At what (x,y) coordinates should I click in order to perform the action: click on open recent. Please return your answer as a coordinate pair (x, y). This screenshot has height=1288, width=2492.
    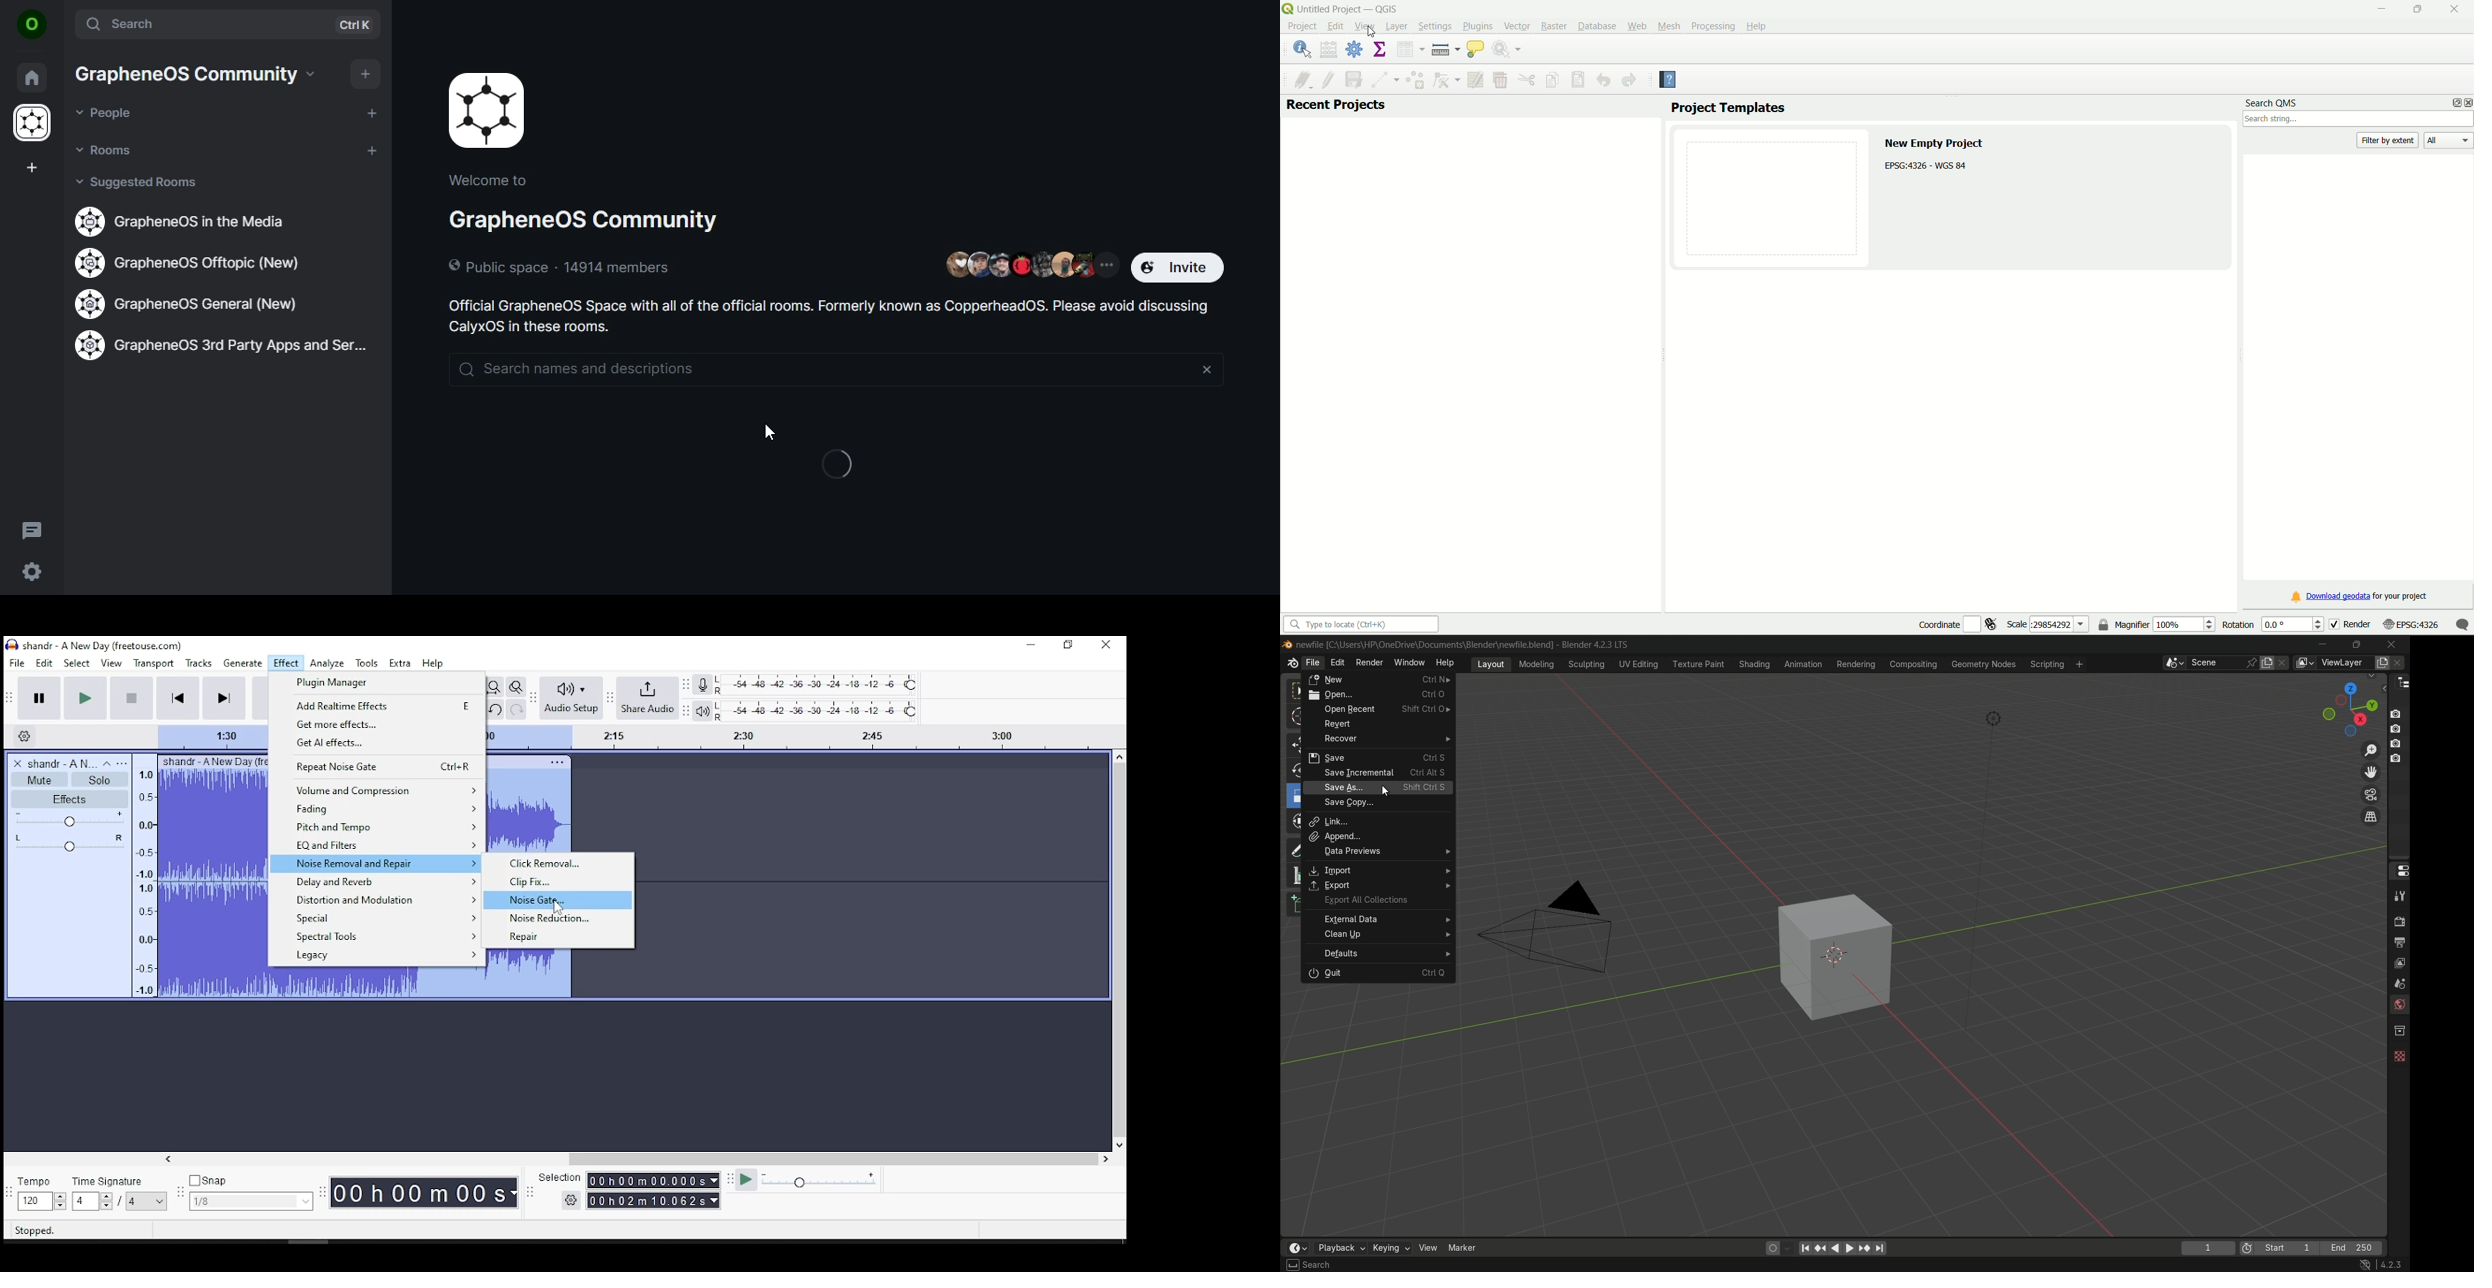
    Looking at the image, I should click on (1378, 708).